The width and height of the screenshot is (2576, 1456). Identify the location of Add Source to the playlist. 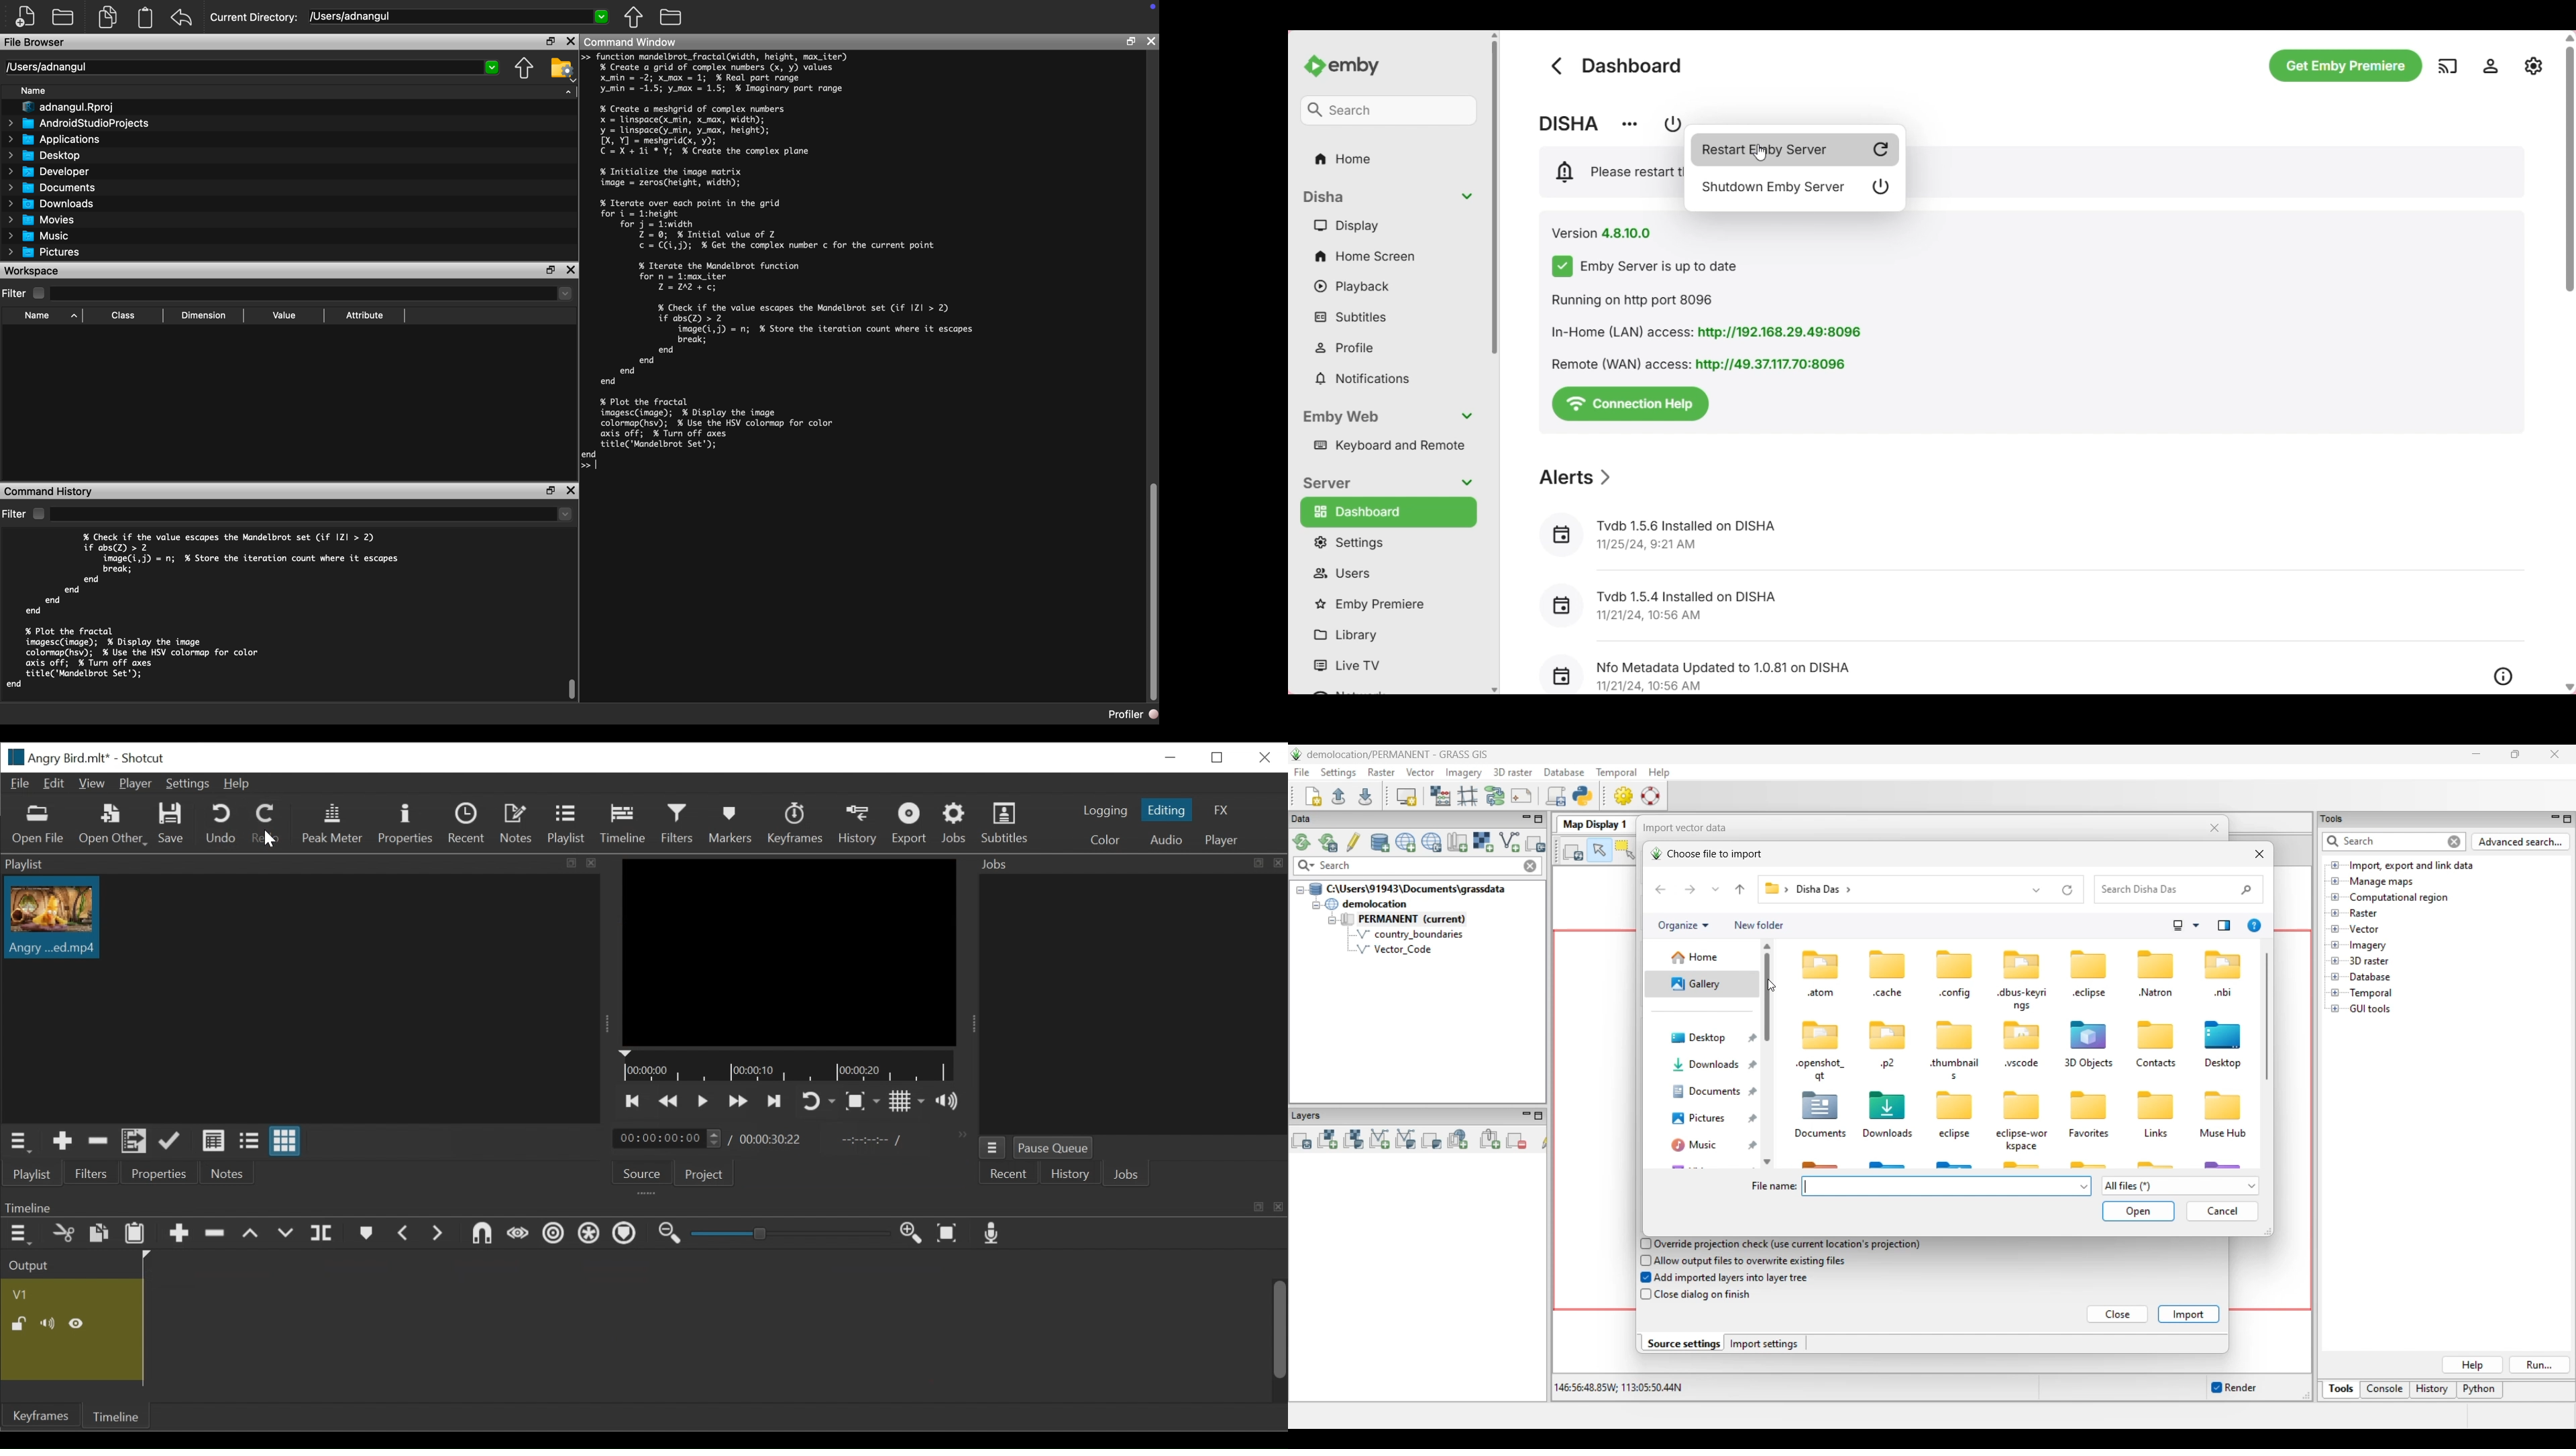
(62, 1141).